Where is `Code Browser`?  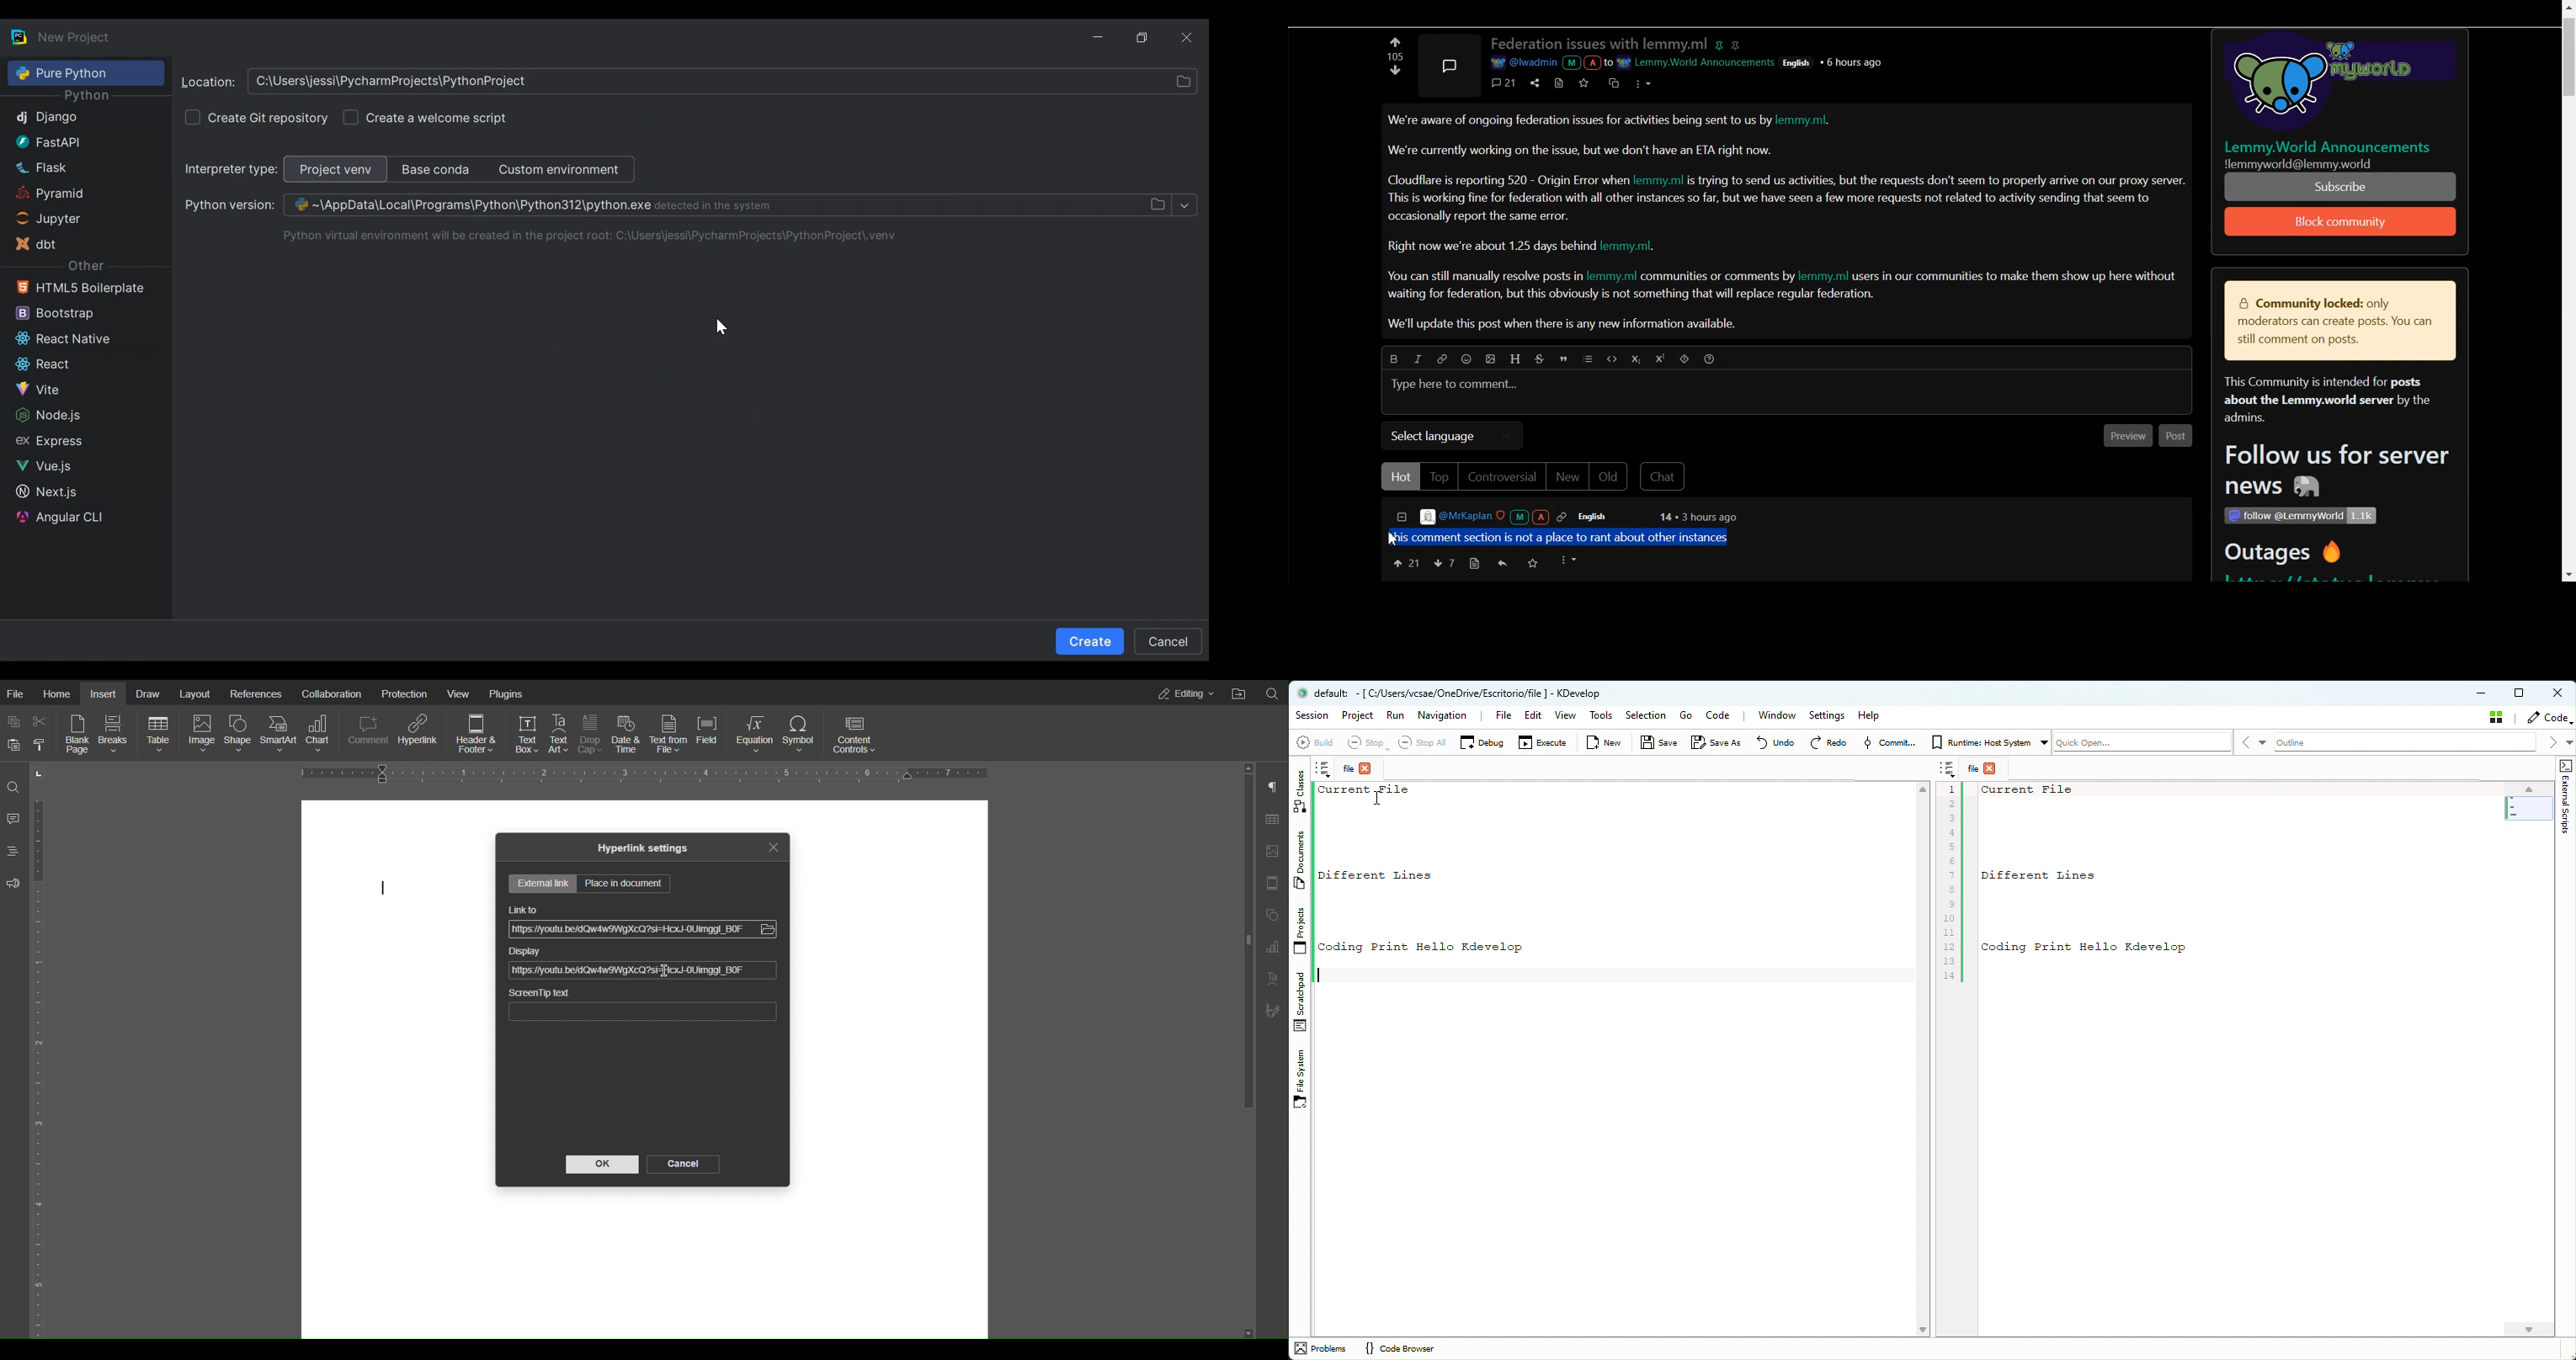 Code Browser is located at coordinates (1406, 1348).